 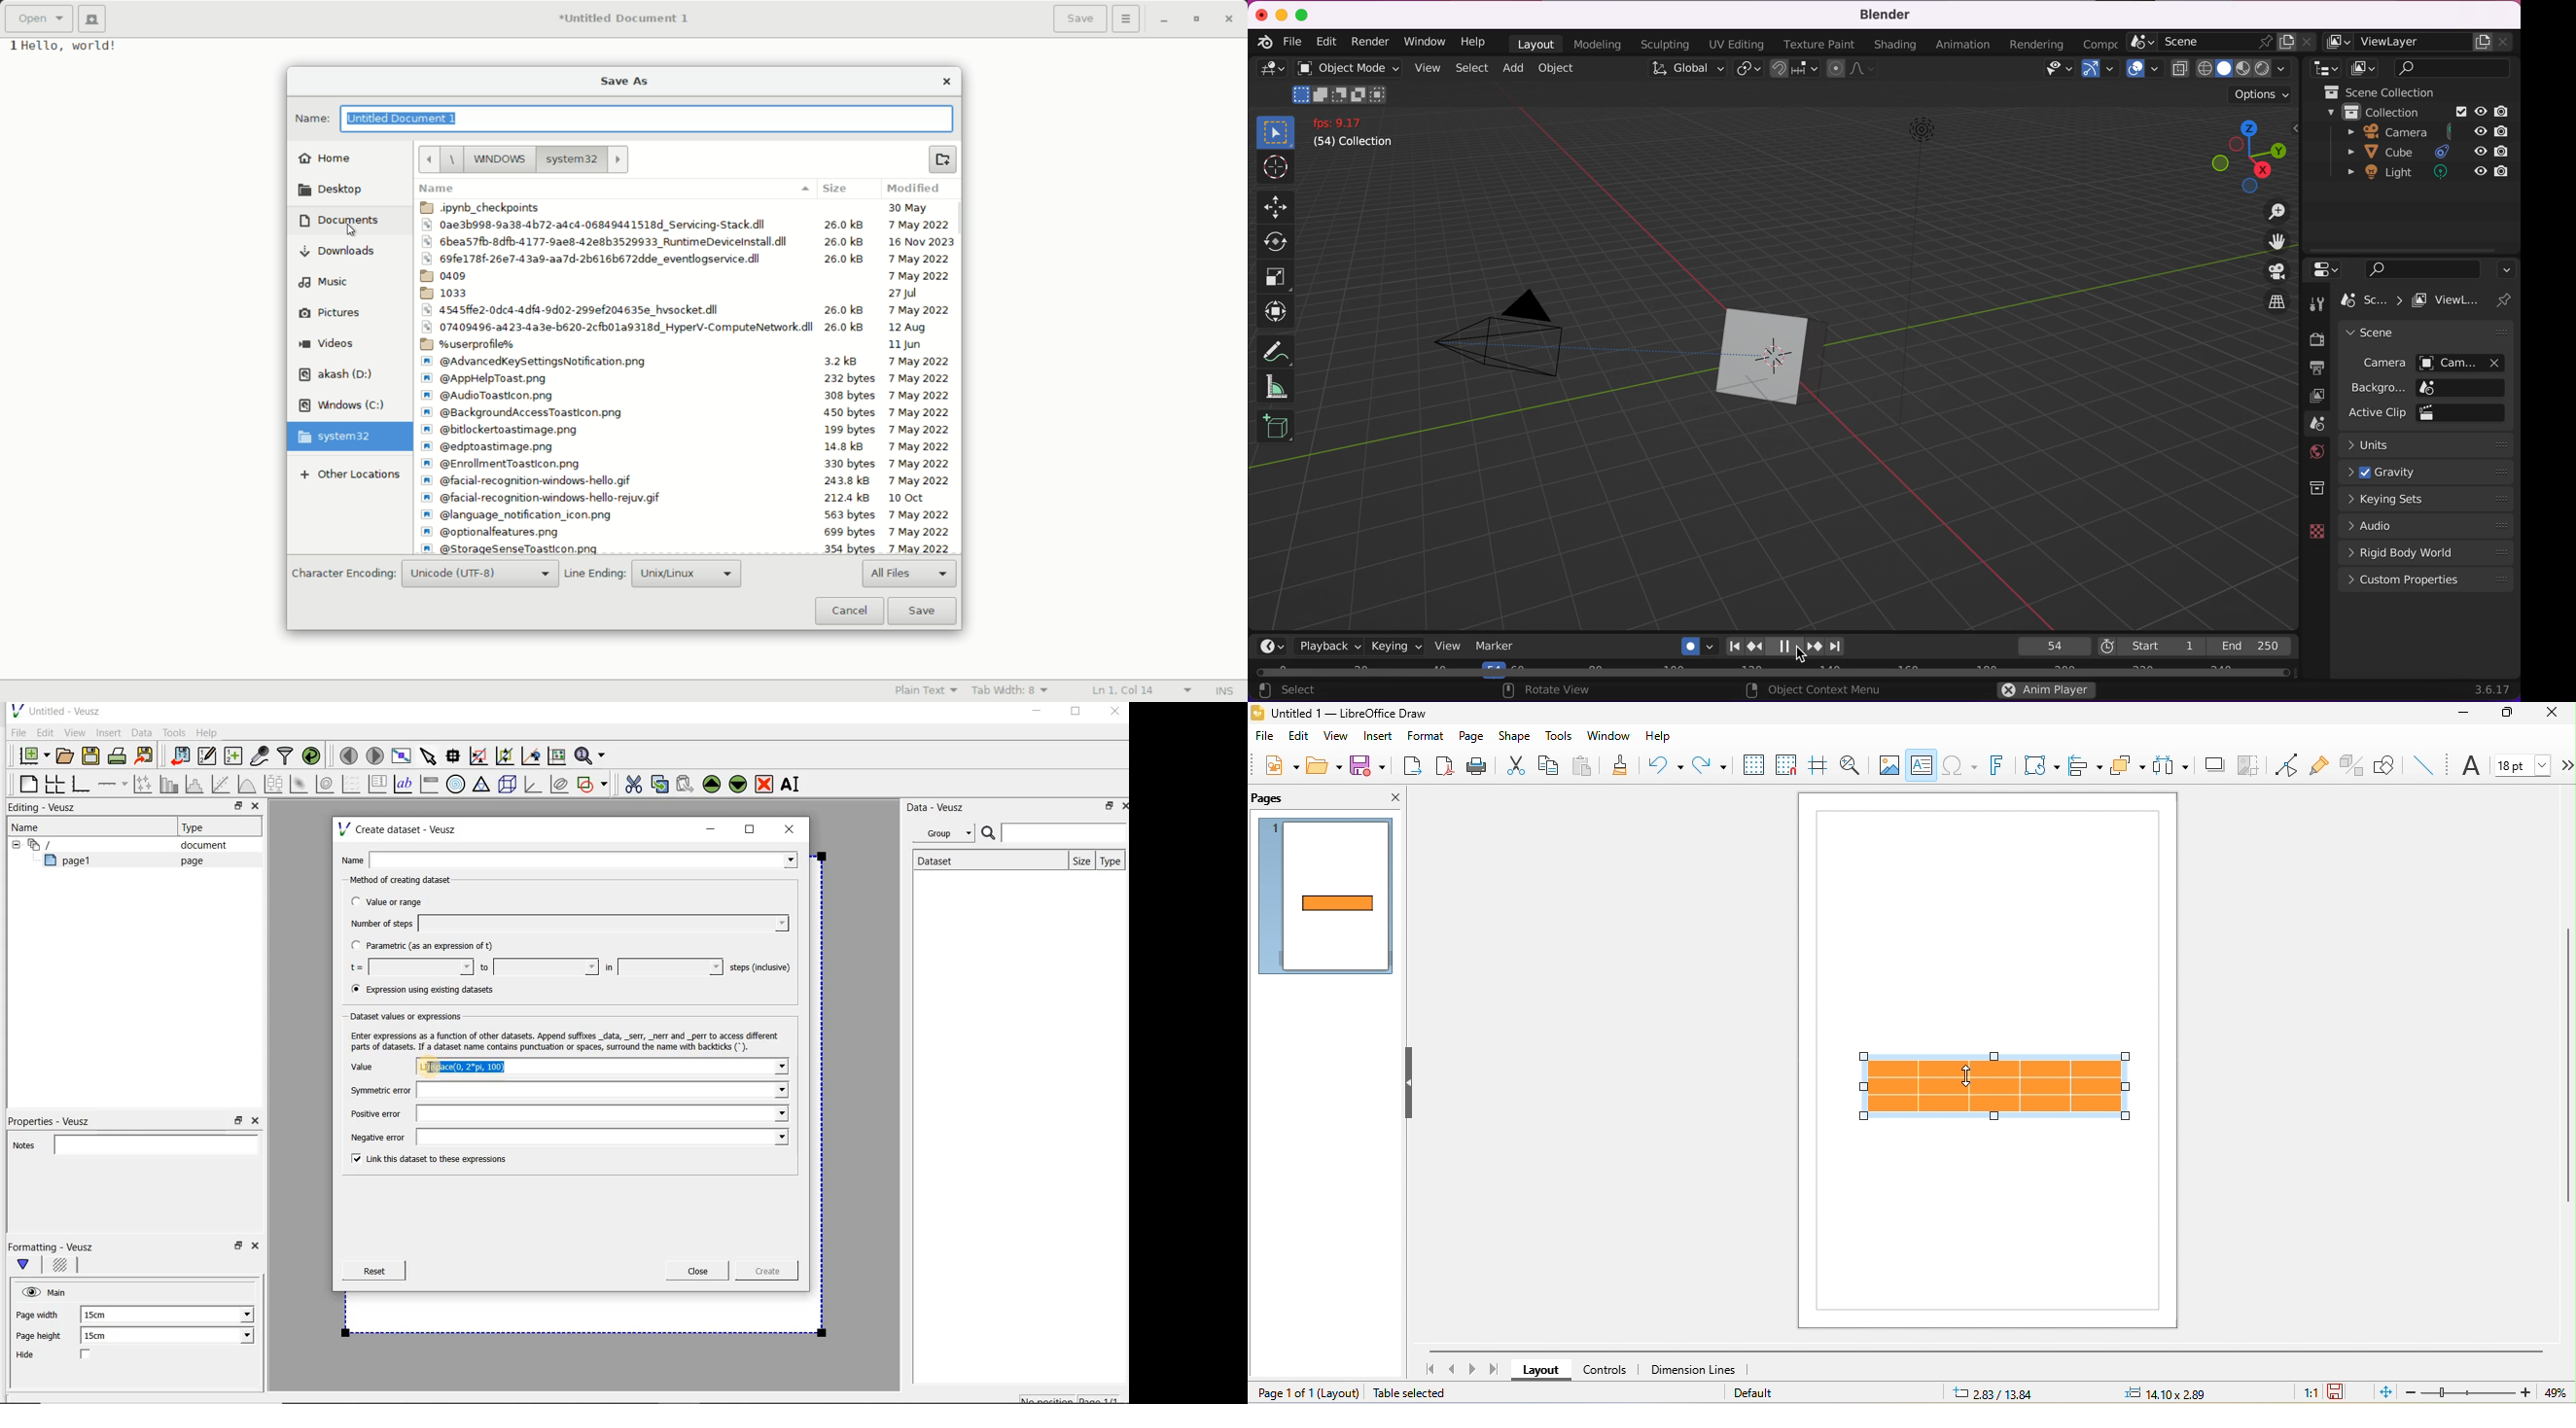 I want to click on Page width dropdown, so click(x=232, y=1315).